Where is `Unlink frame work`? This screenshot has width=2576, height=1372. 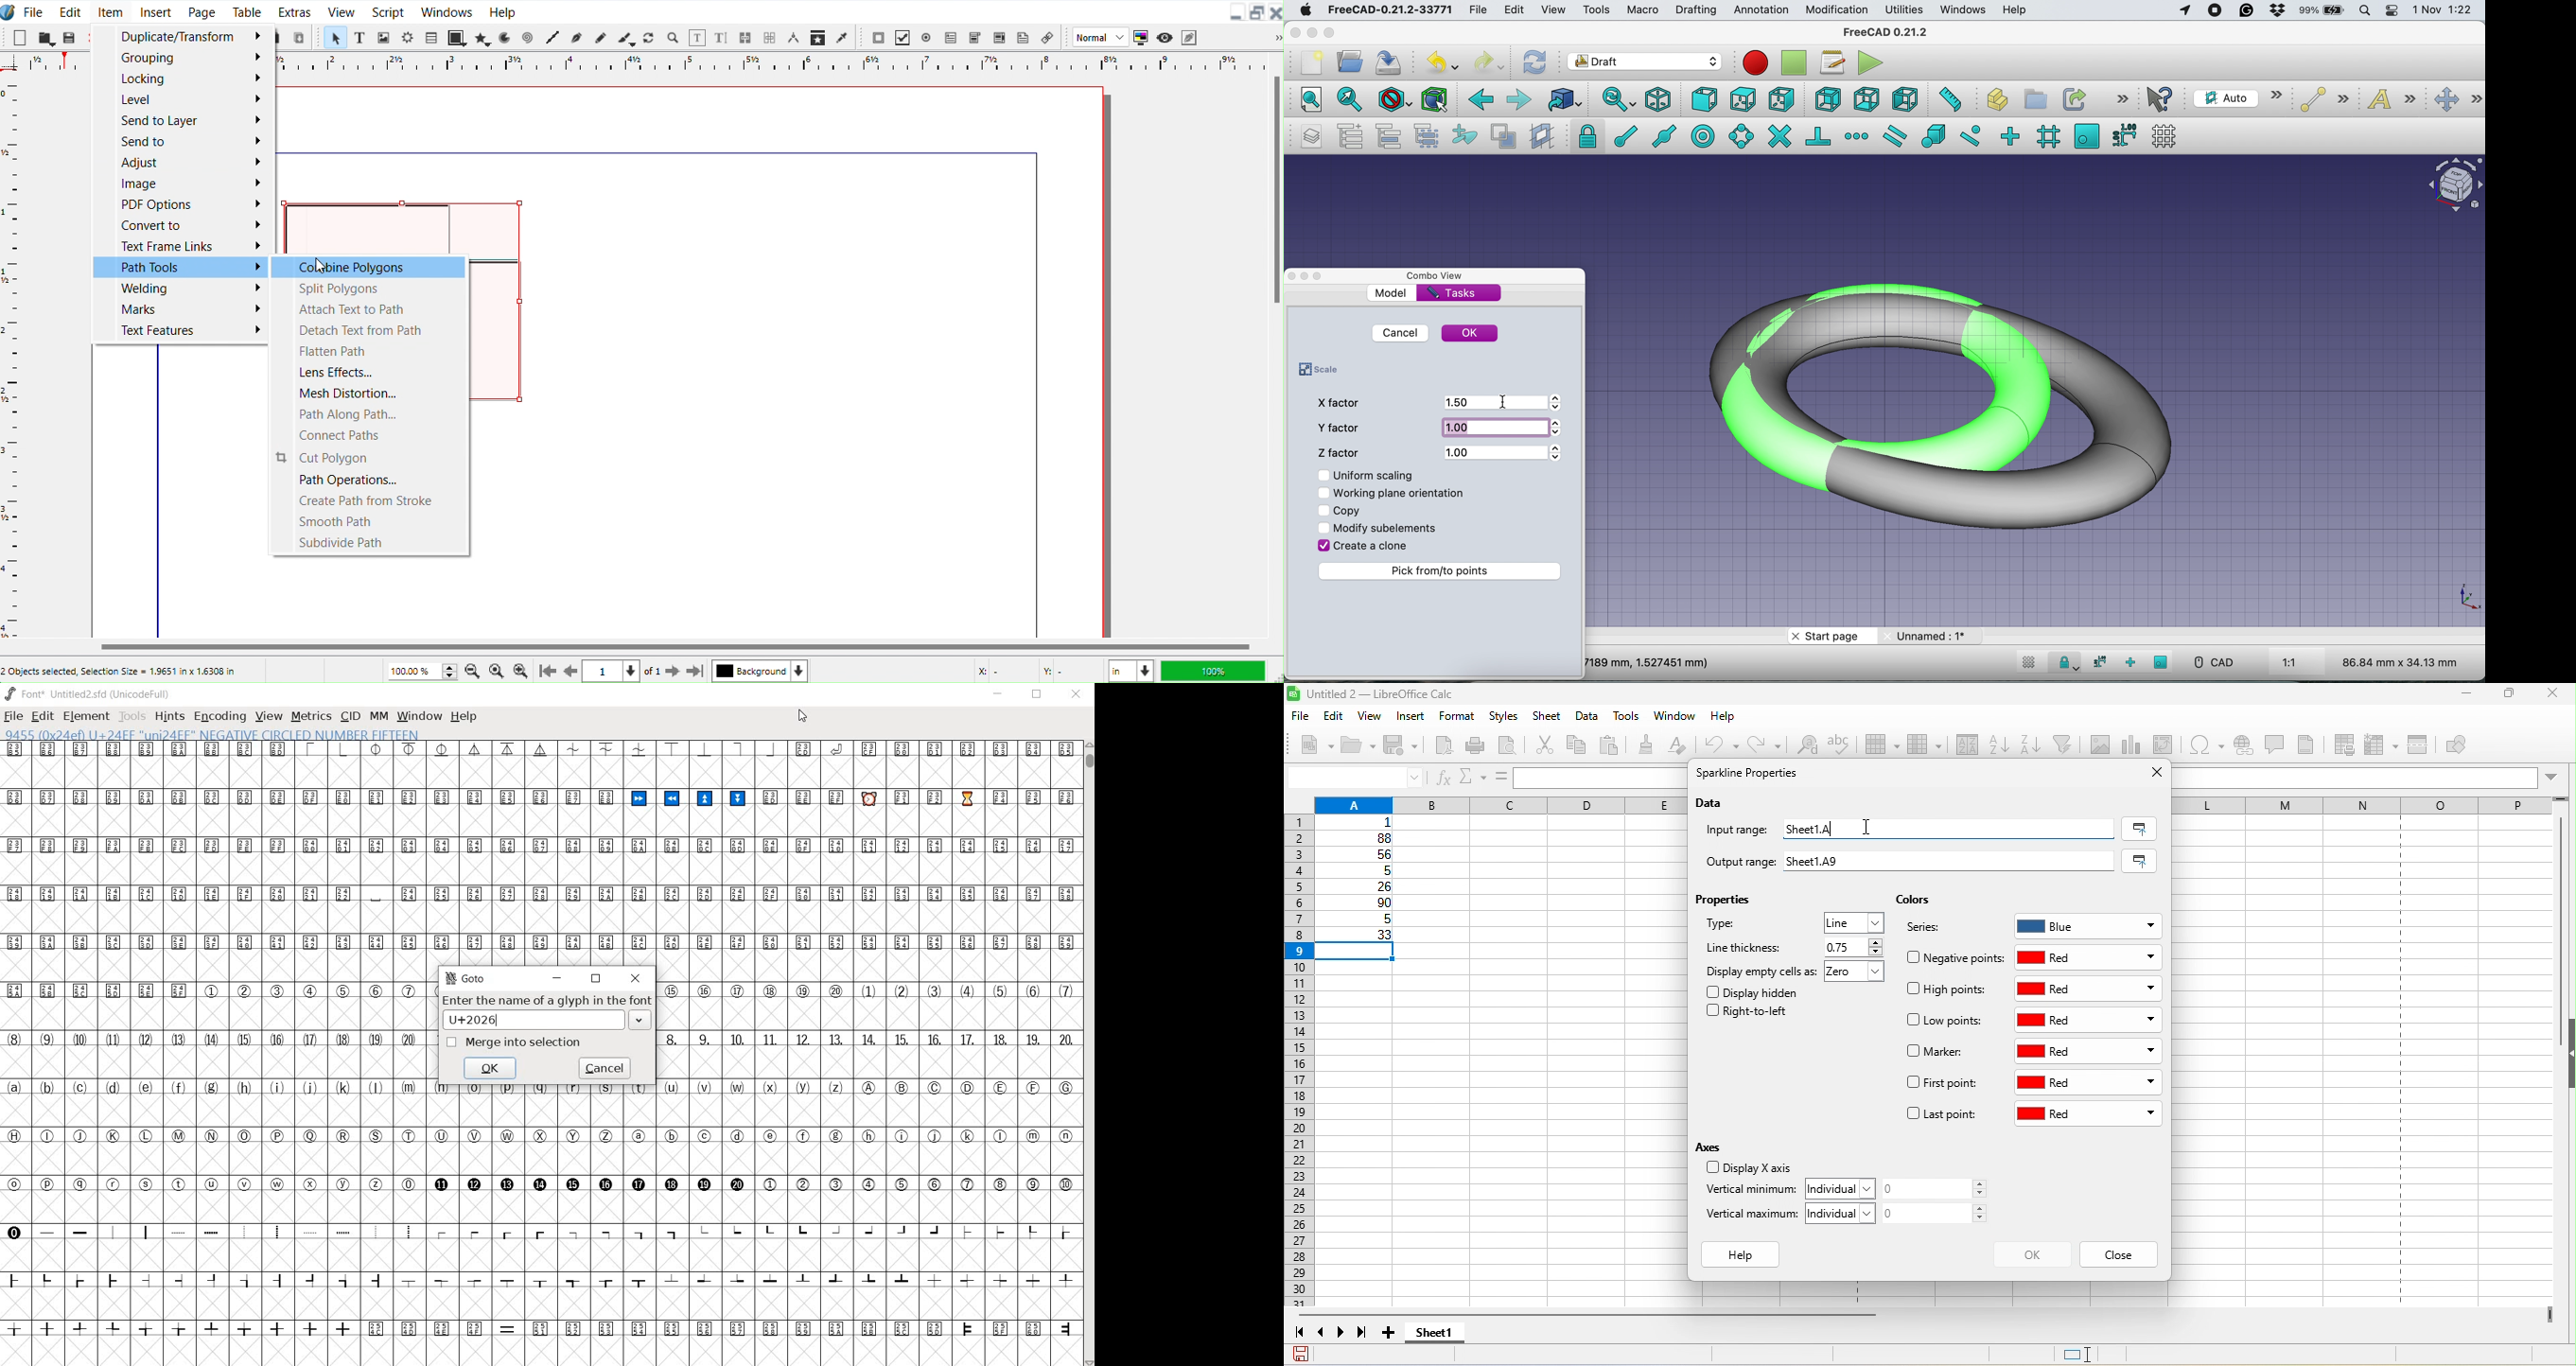
Unlink frame work is located at coordinates (771, 39).